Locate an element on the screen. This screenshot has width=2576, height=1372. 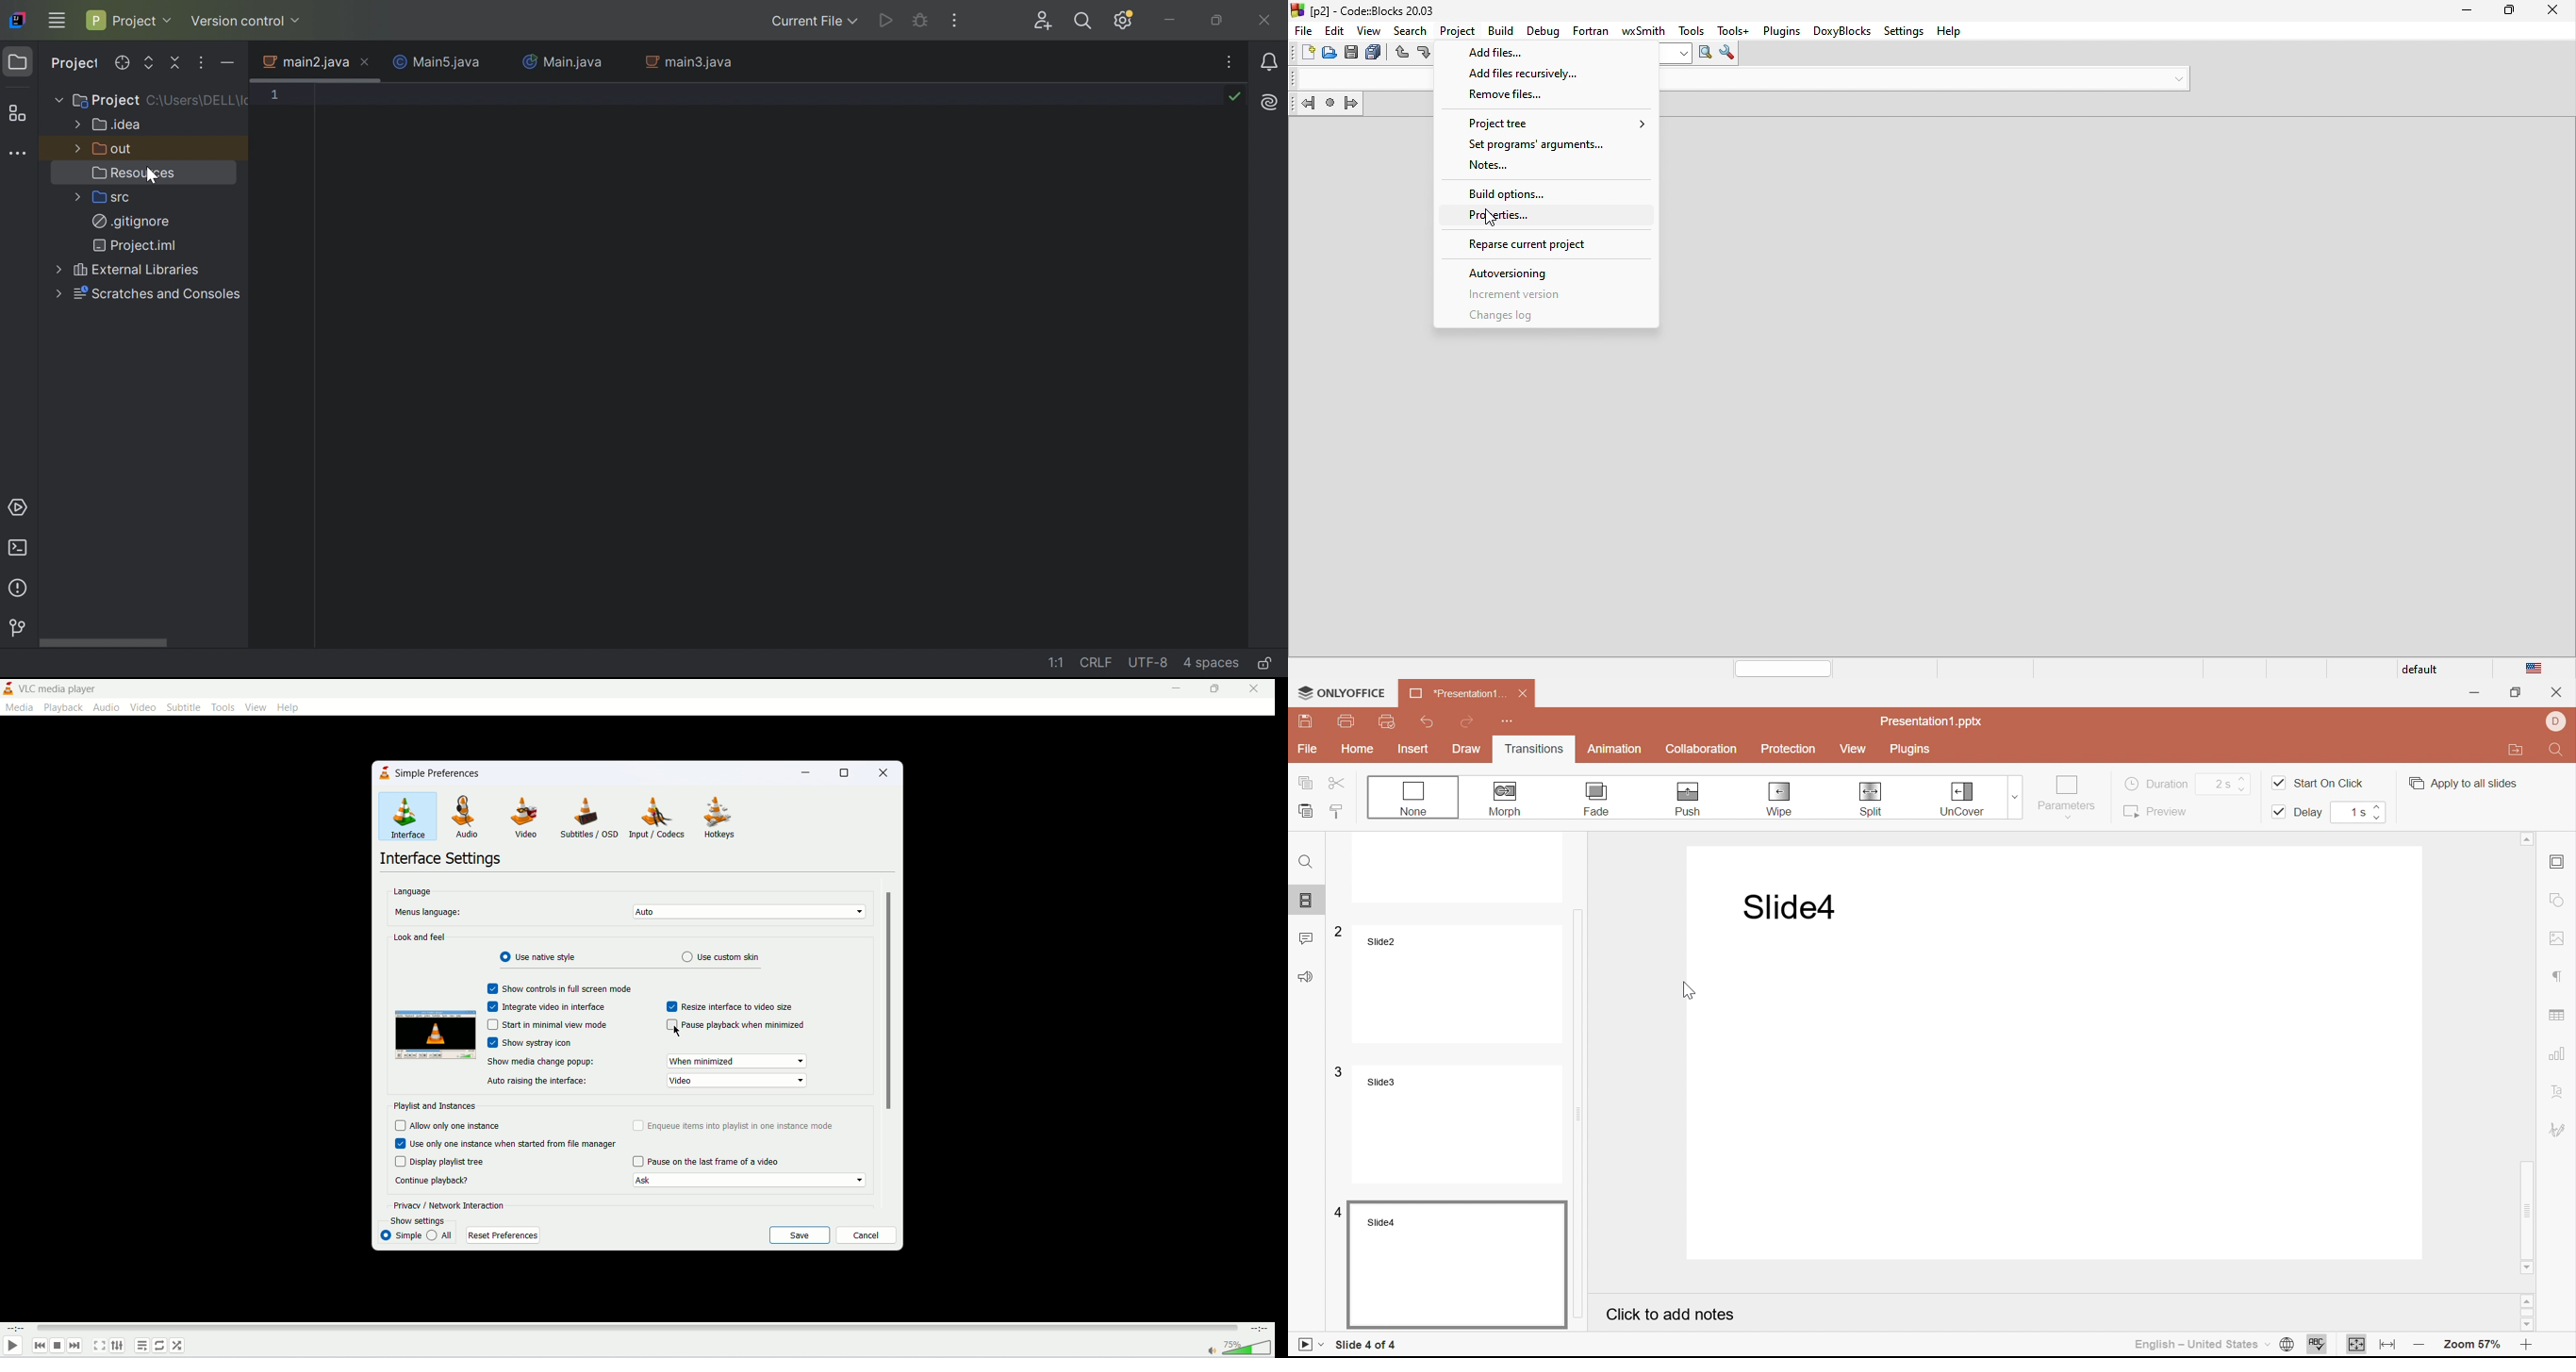
video is located at coordinates (145, 706).